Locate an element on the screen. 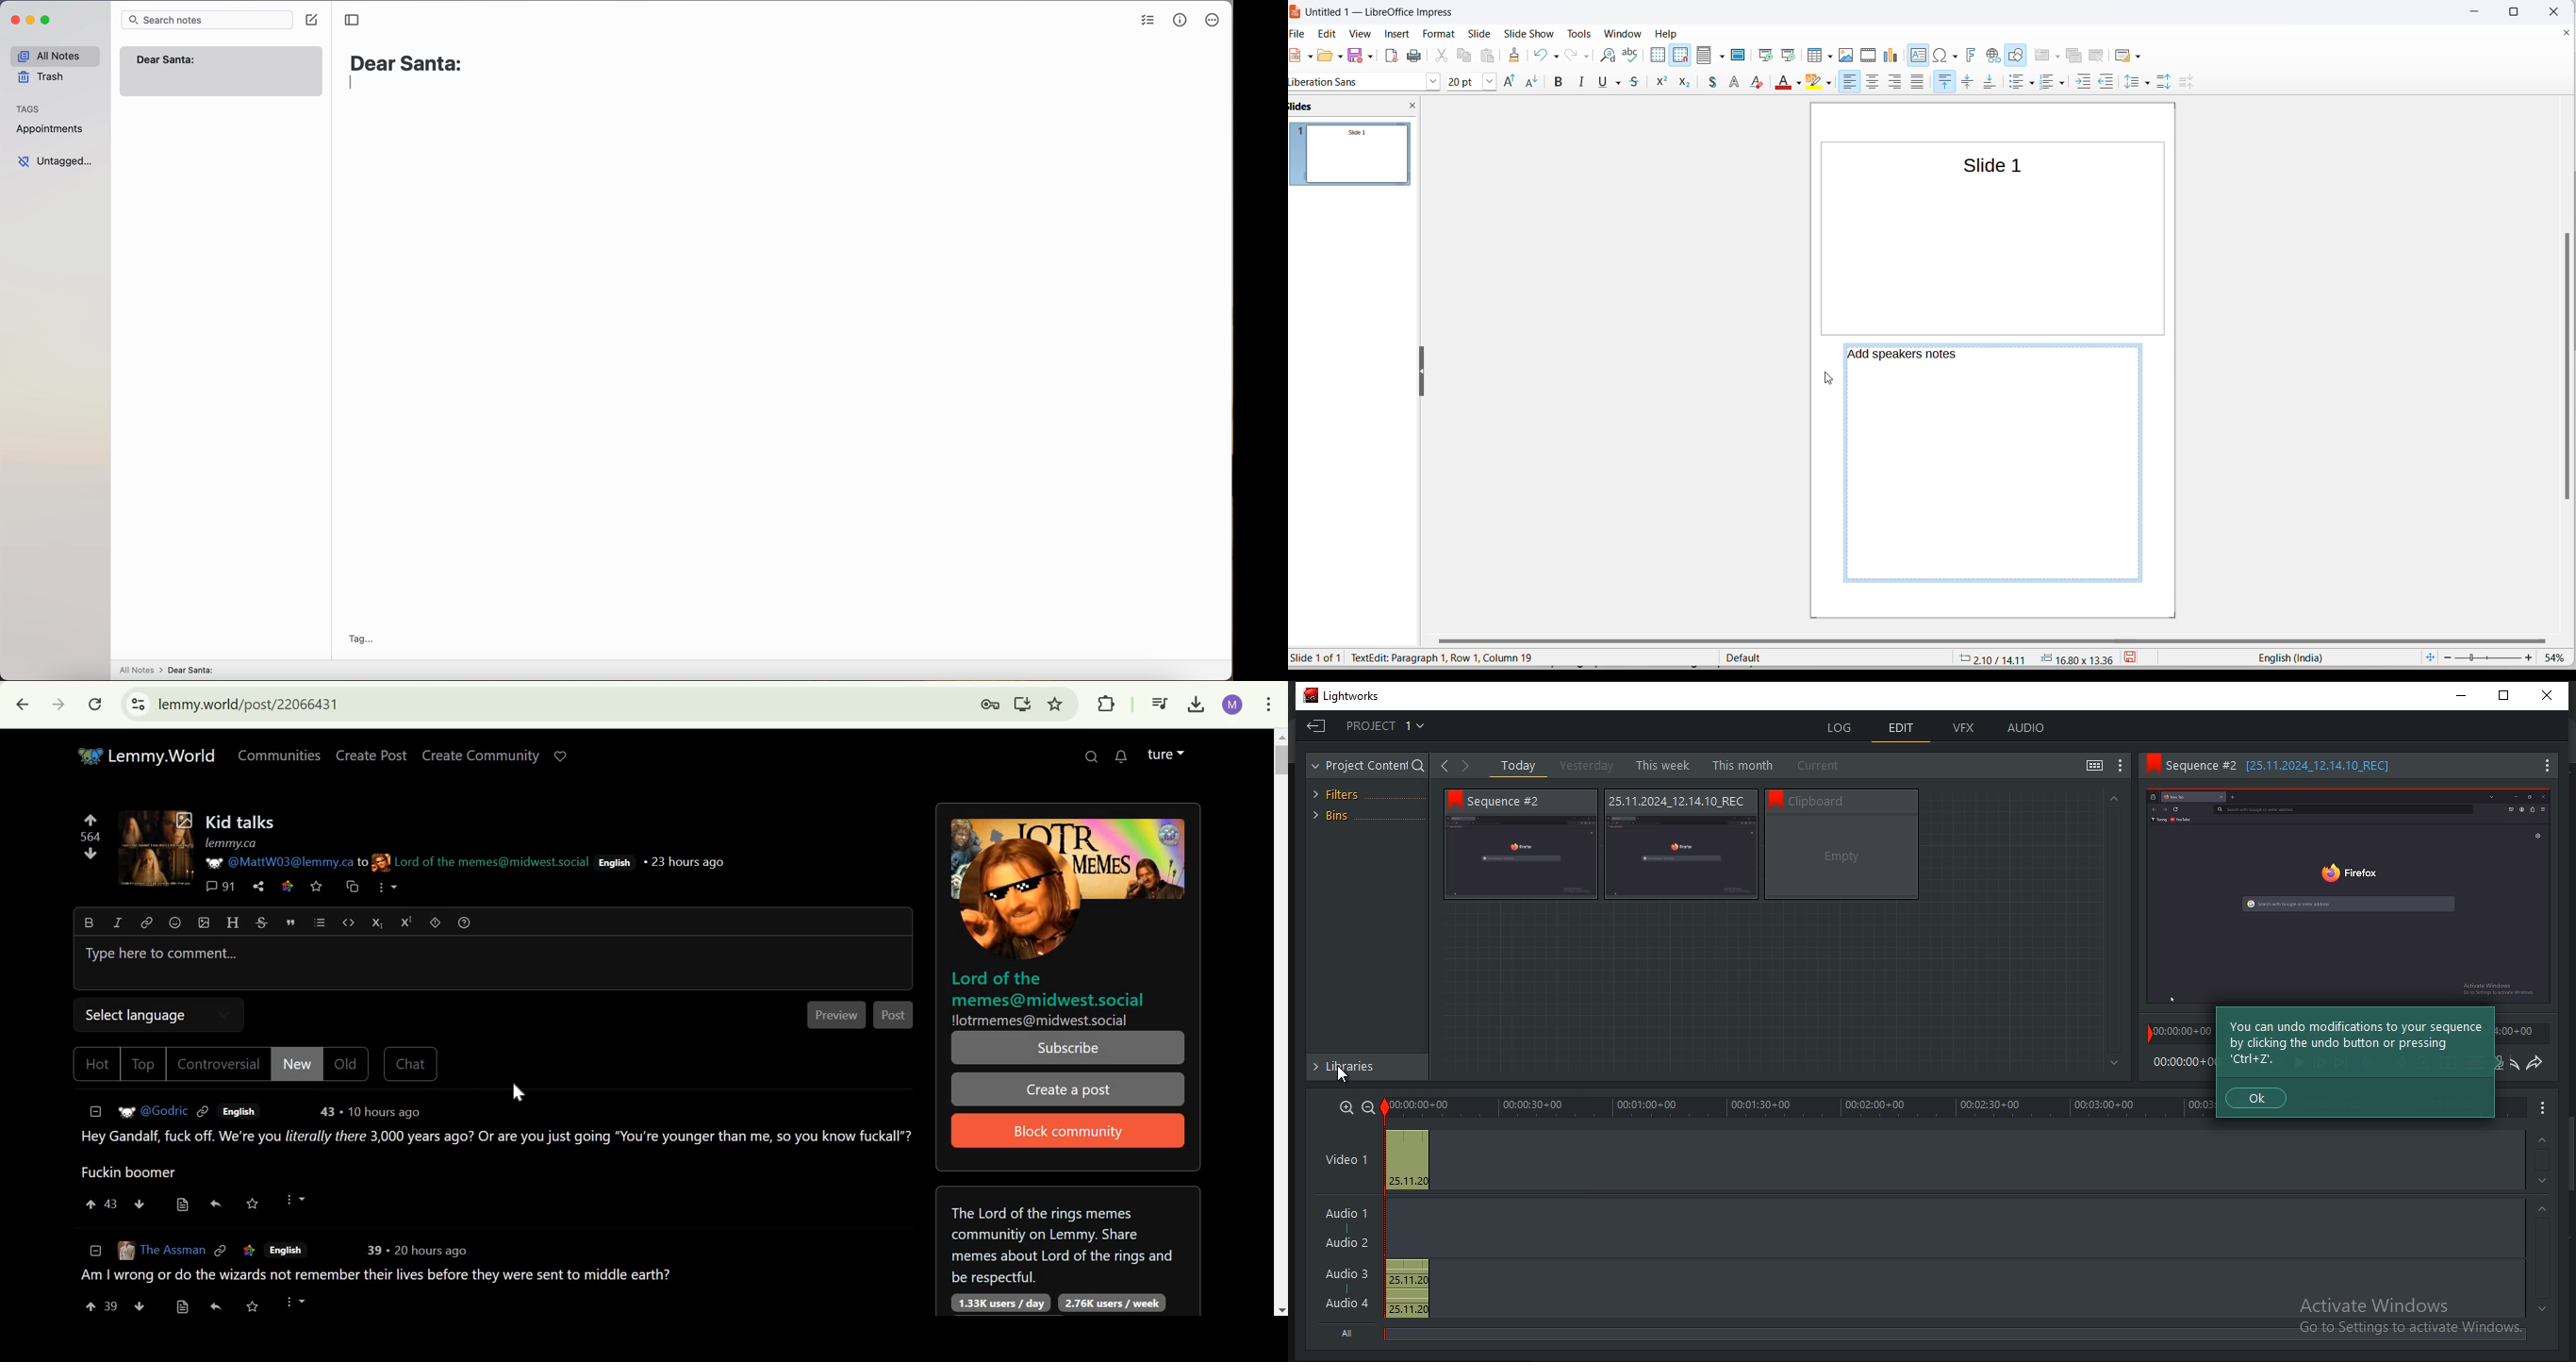 The width and height of the screenshot is (2576, 1372). slides is located at coordinates (1355, 158).